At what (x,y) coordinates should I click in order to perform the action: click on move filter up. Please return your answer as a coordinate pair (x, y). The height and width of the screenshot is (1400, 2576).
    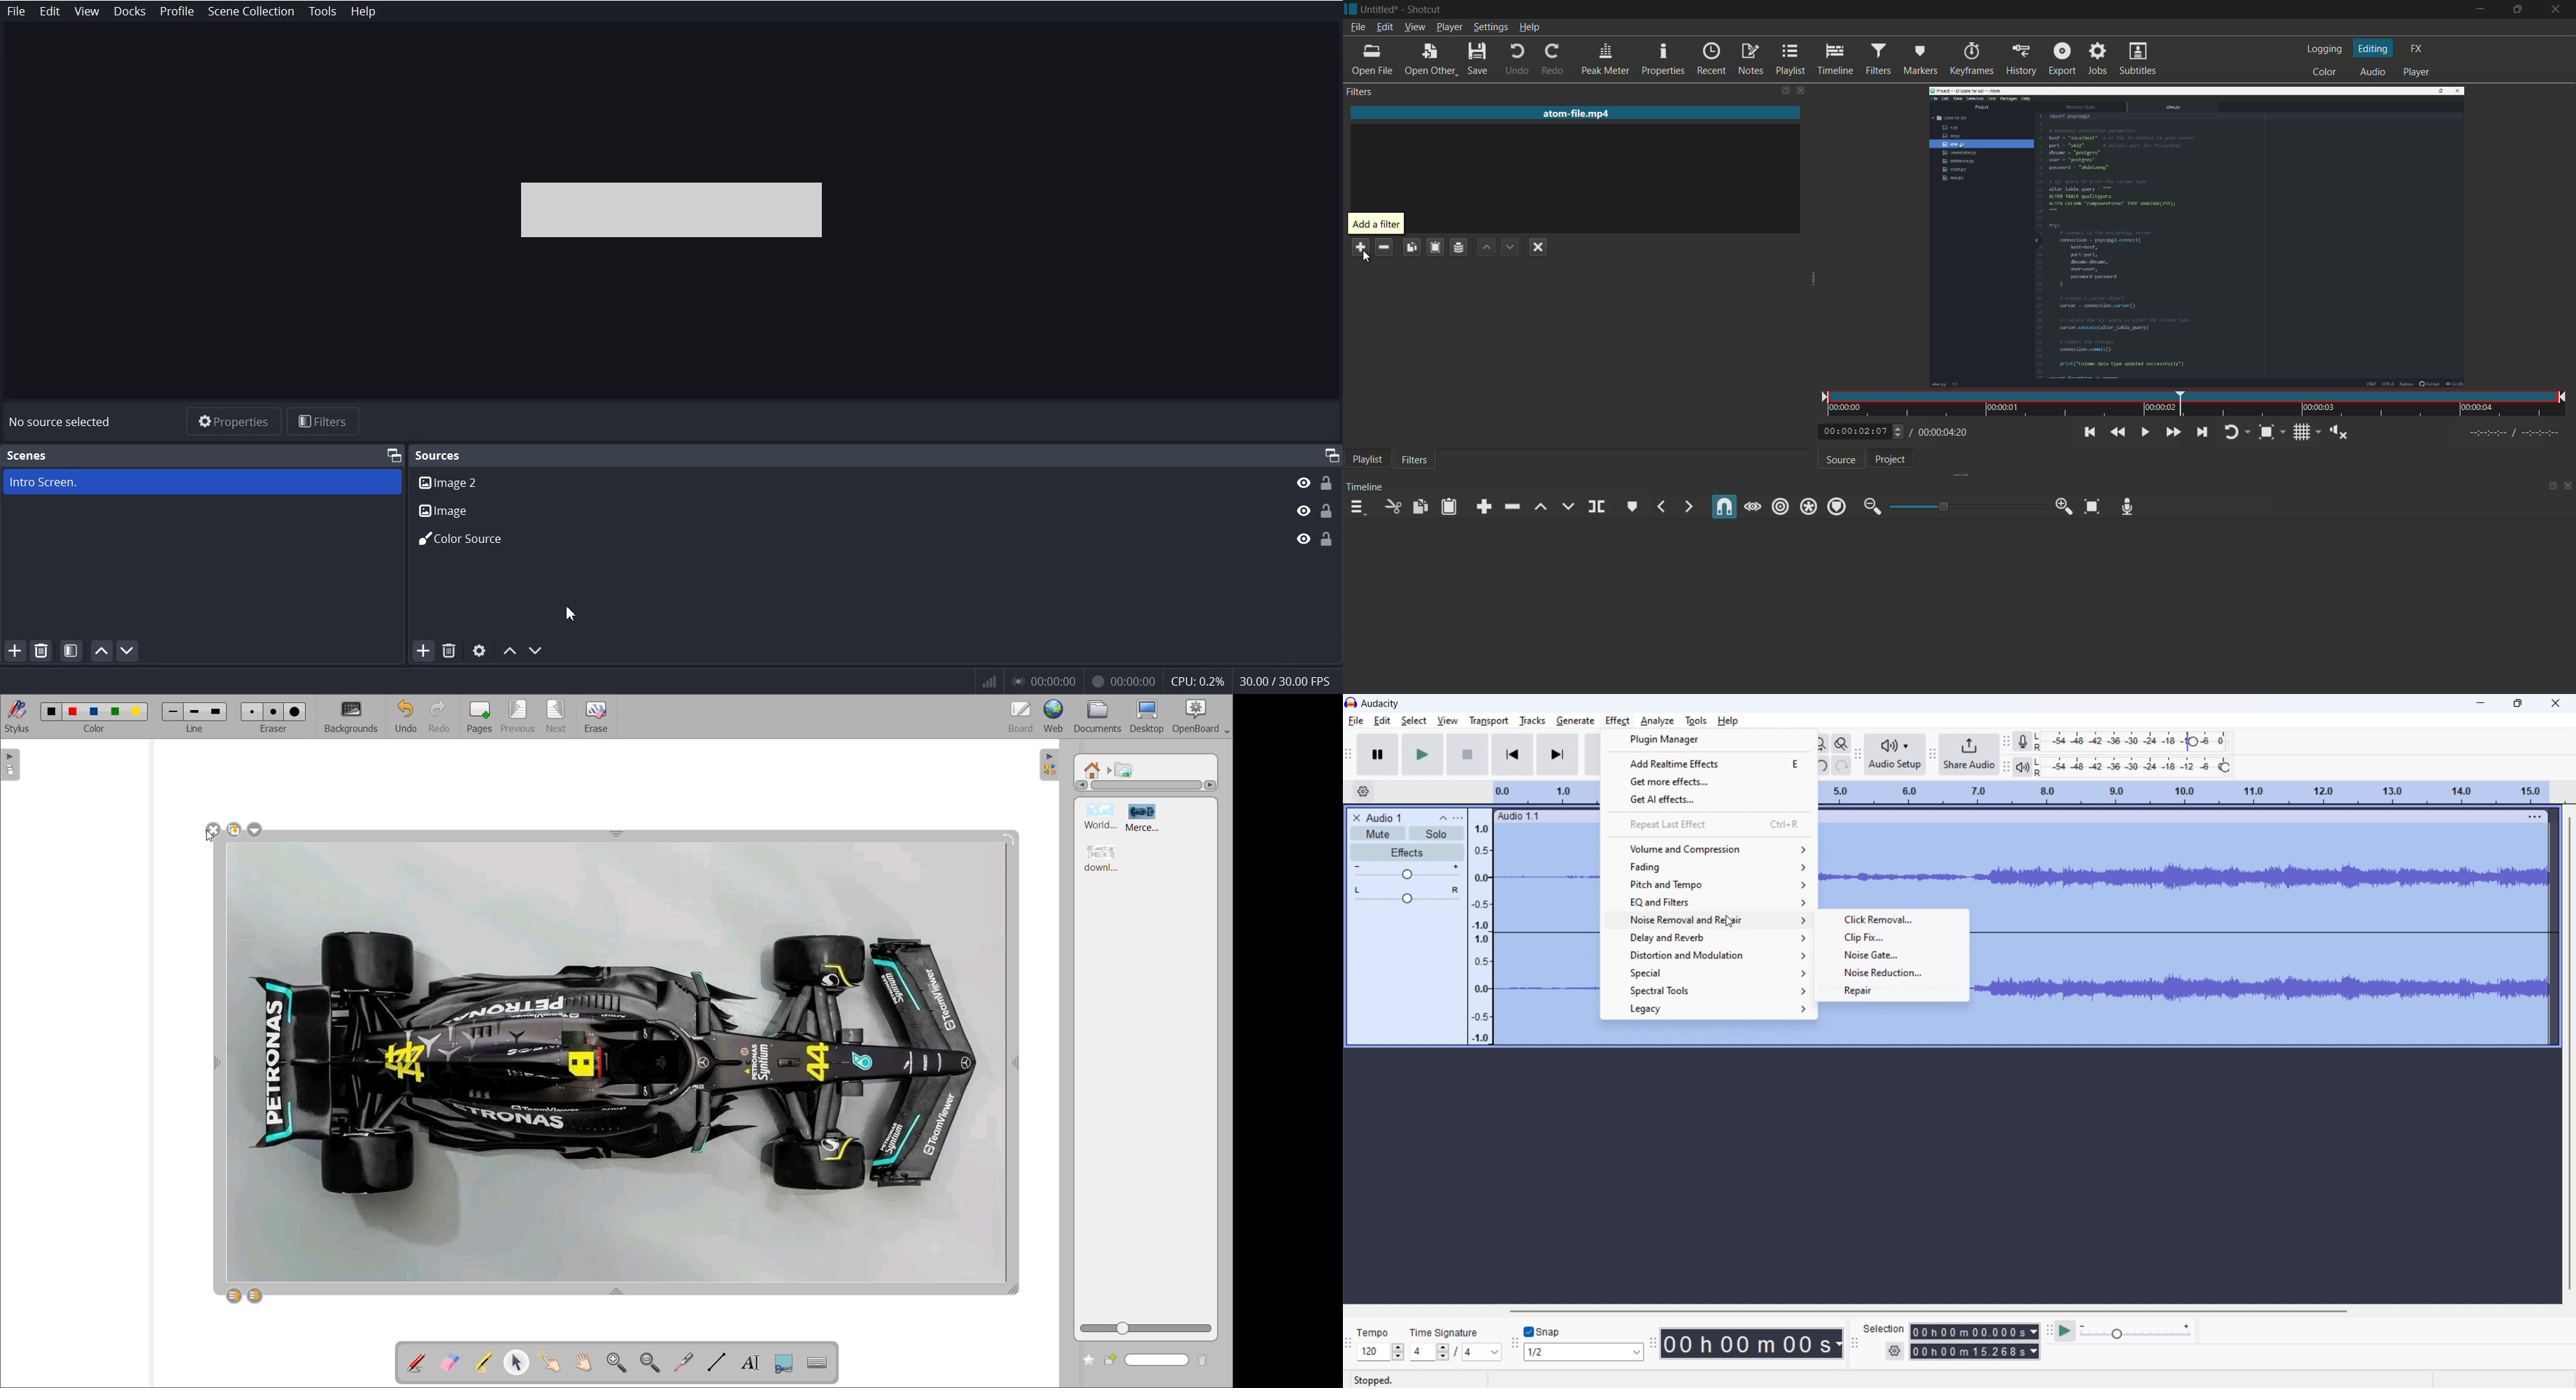
    Looking at the image, I should click on (1486, 247).